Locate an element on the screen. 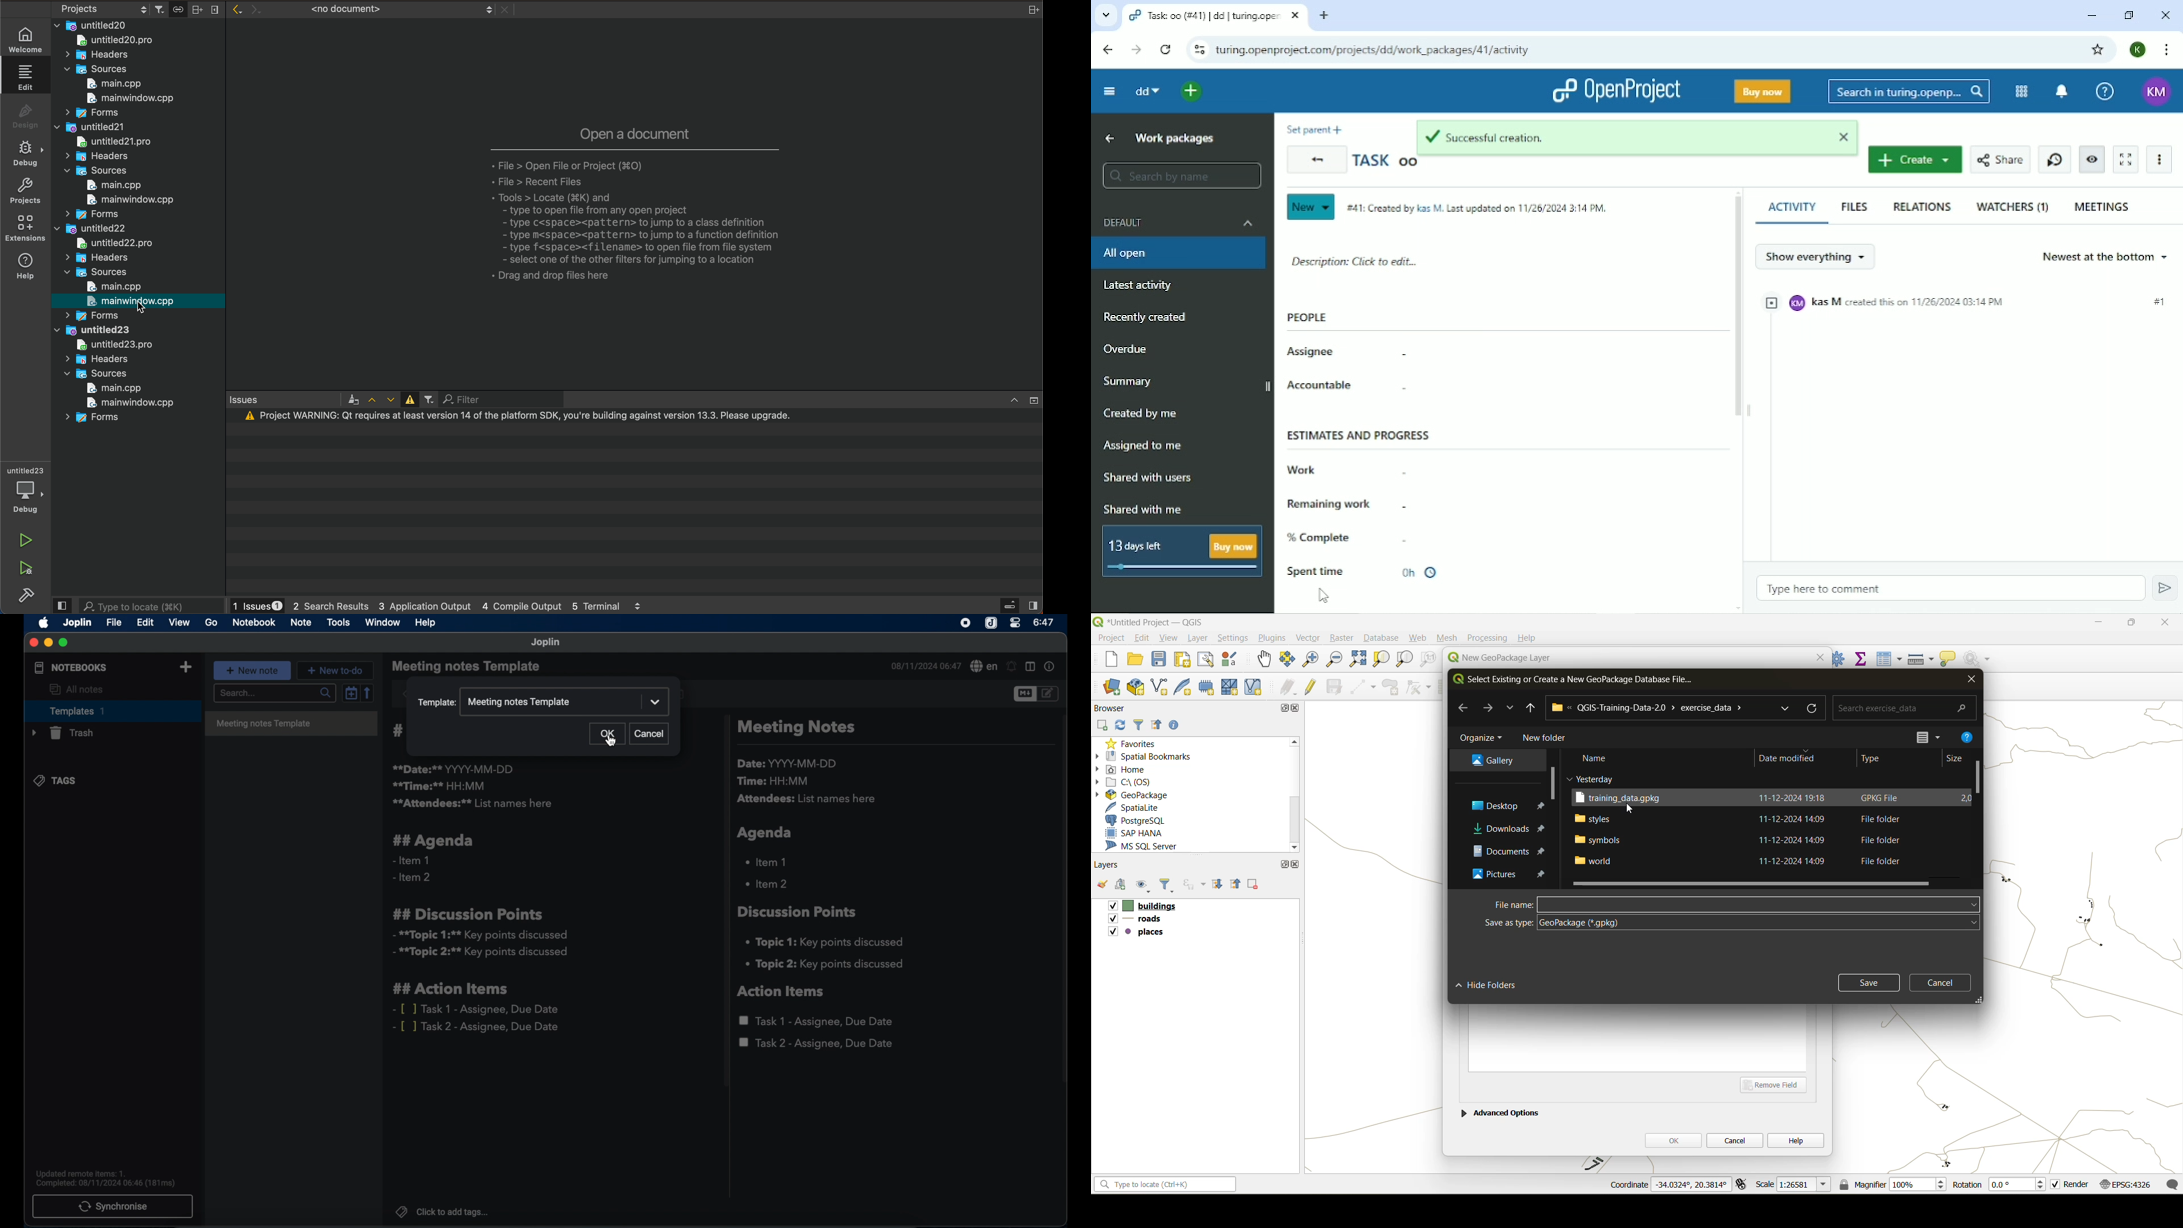 The image size is (2184, 1232). tags is located at coordinates (56, 781).